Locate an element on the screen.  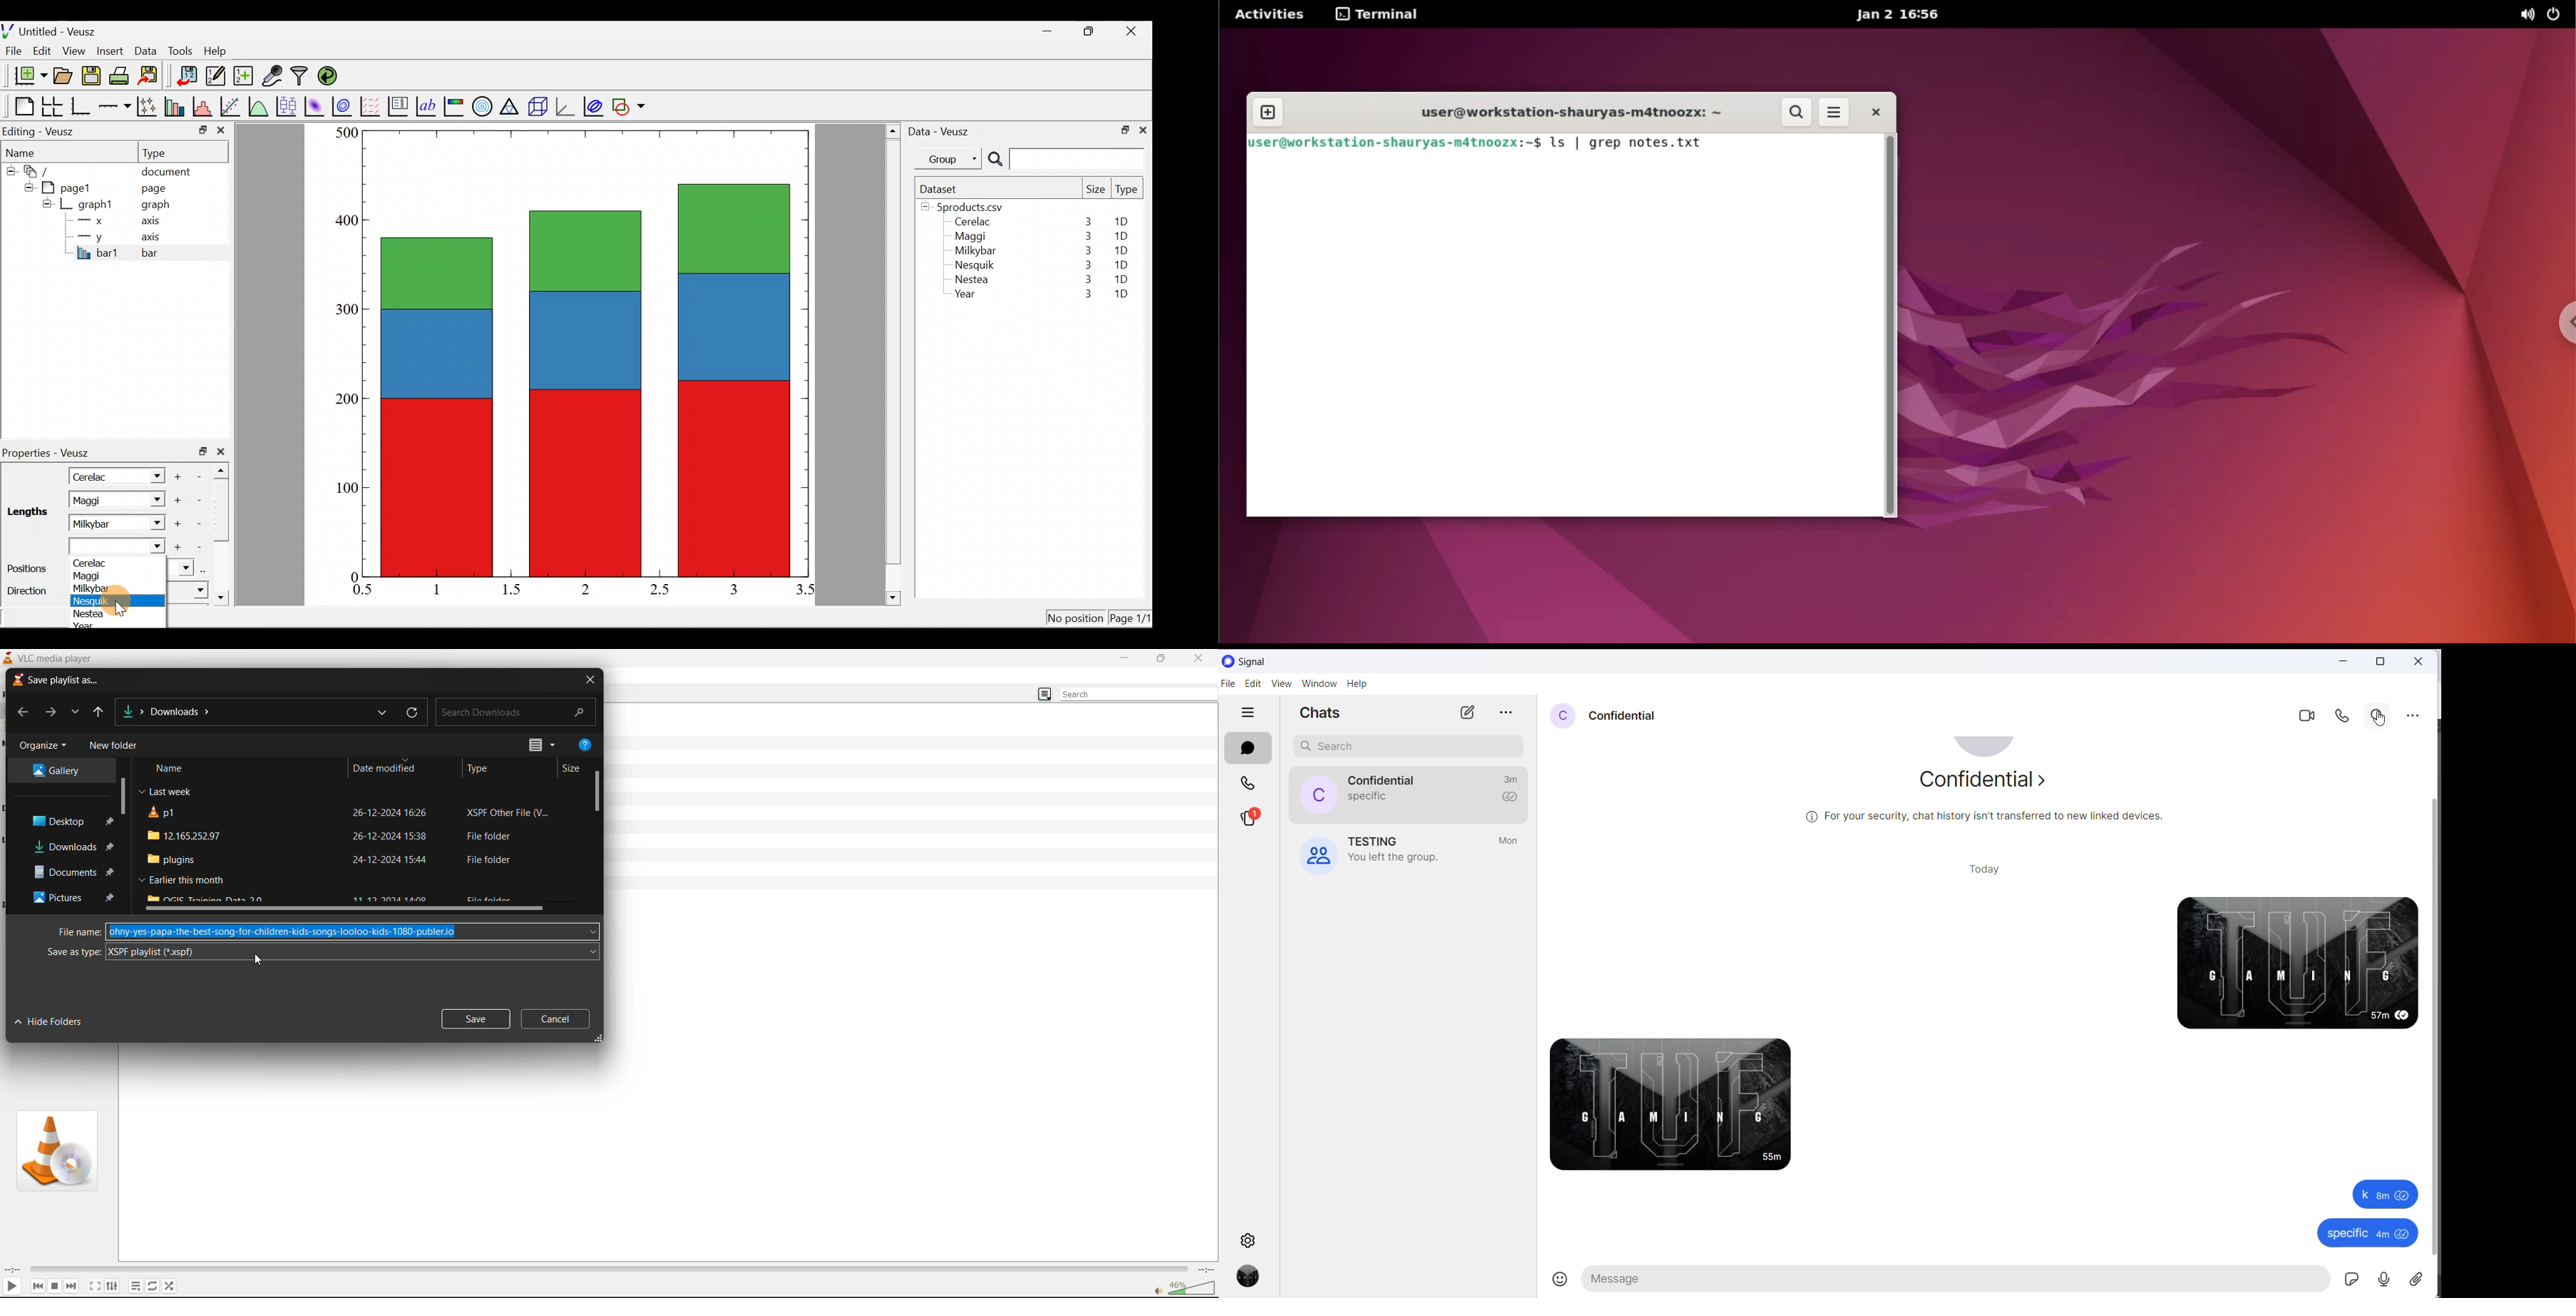
1D is located at coordinates (1123, 263).